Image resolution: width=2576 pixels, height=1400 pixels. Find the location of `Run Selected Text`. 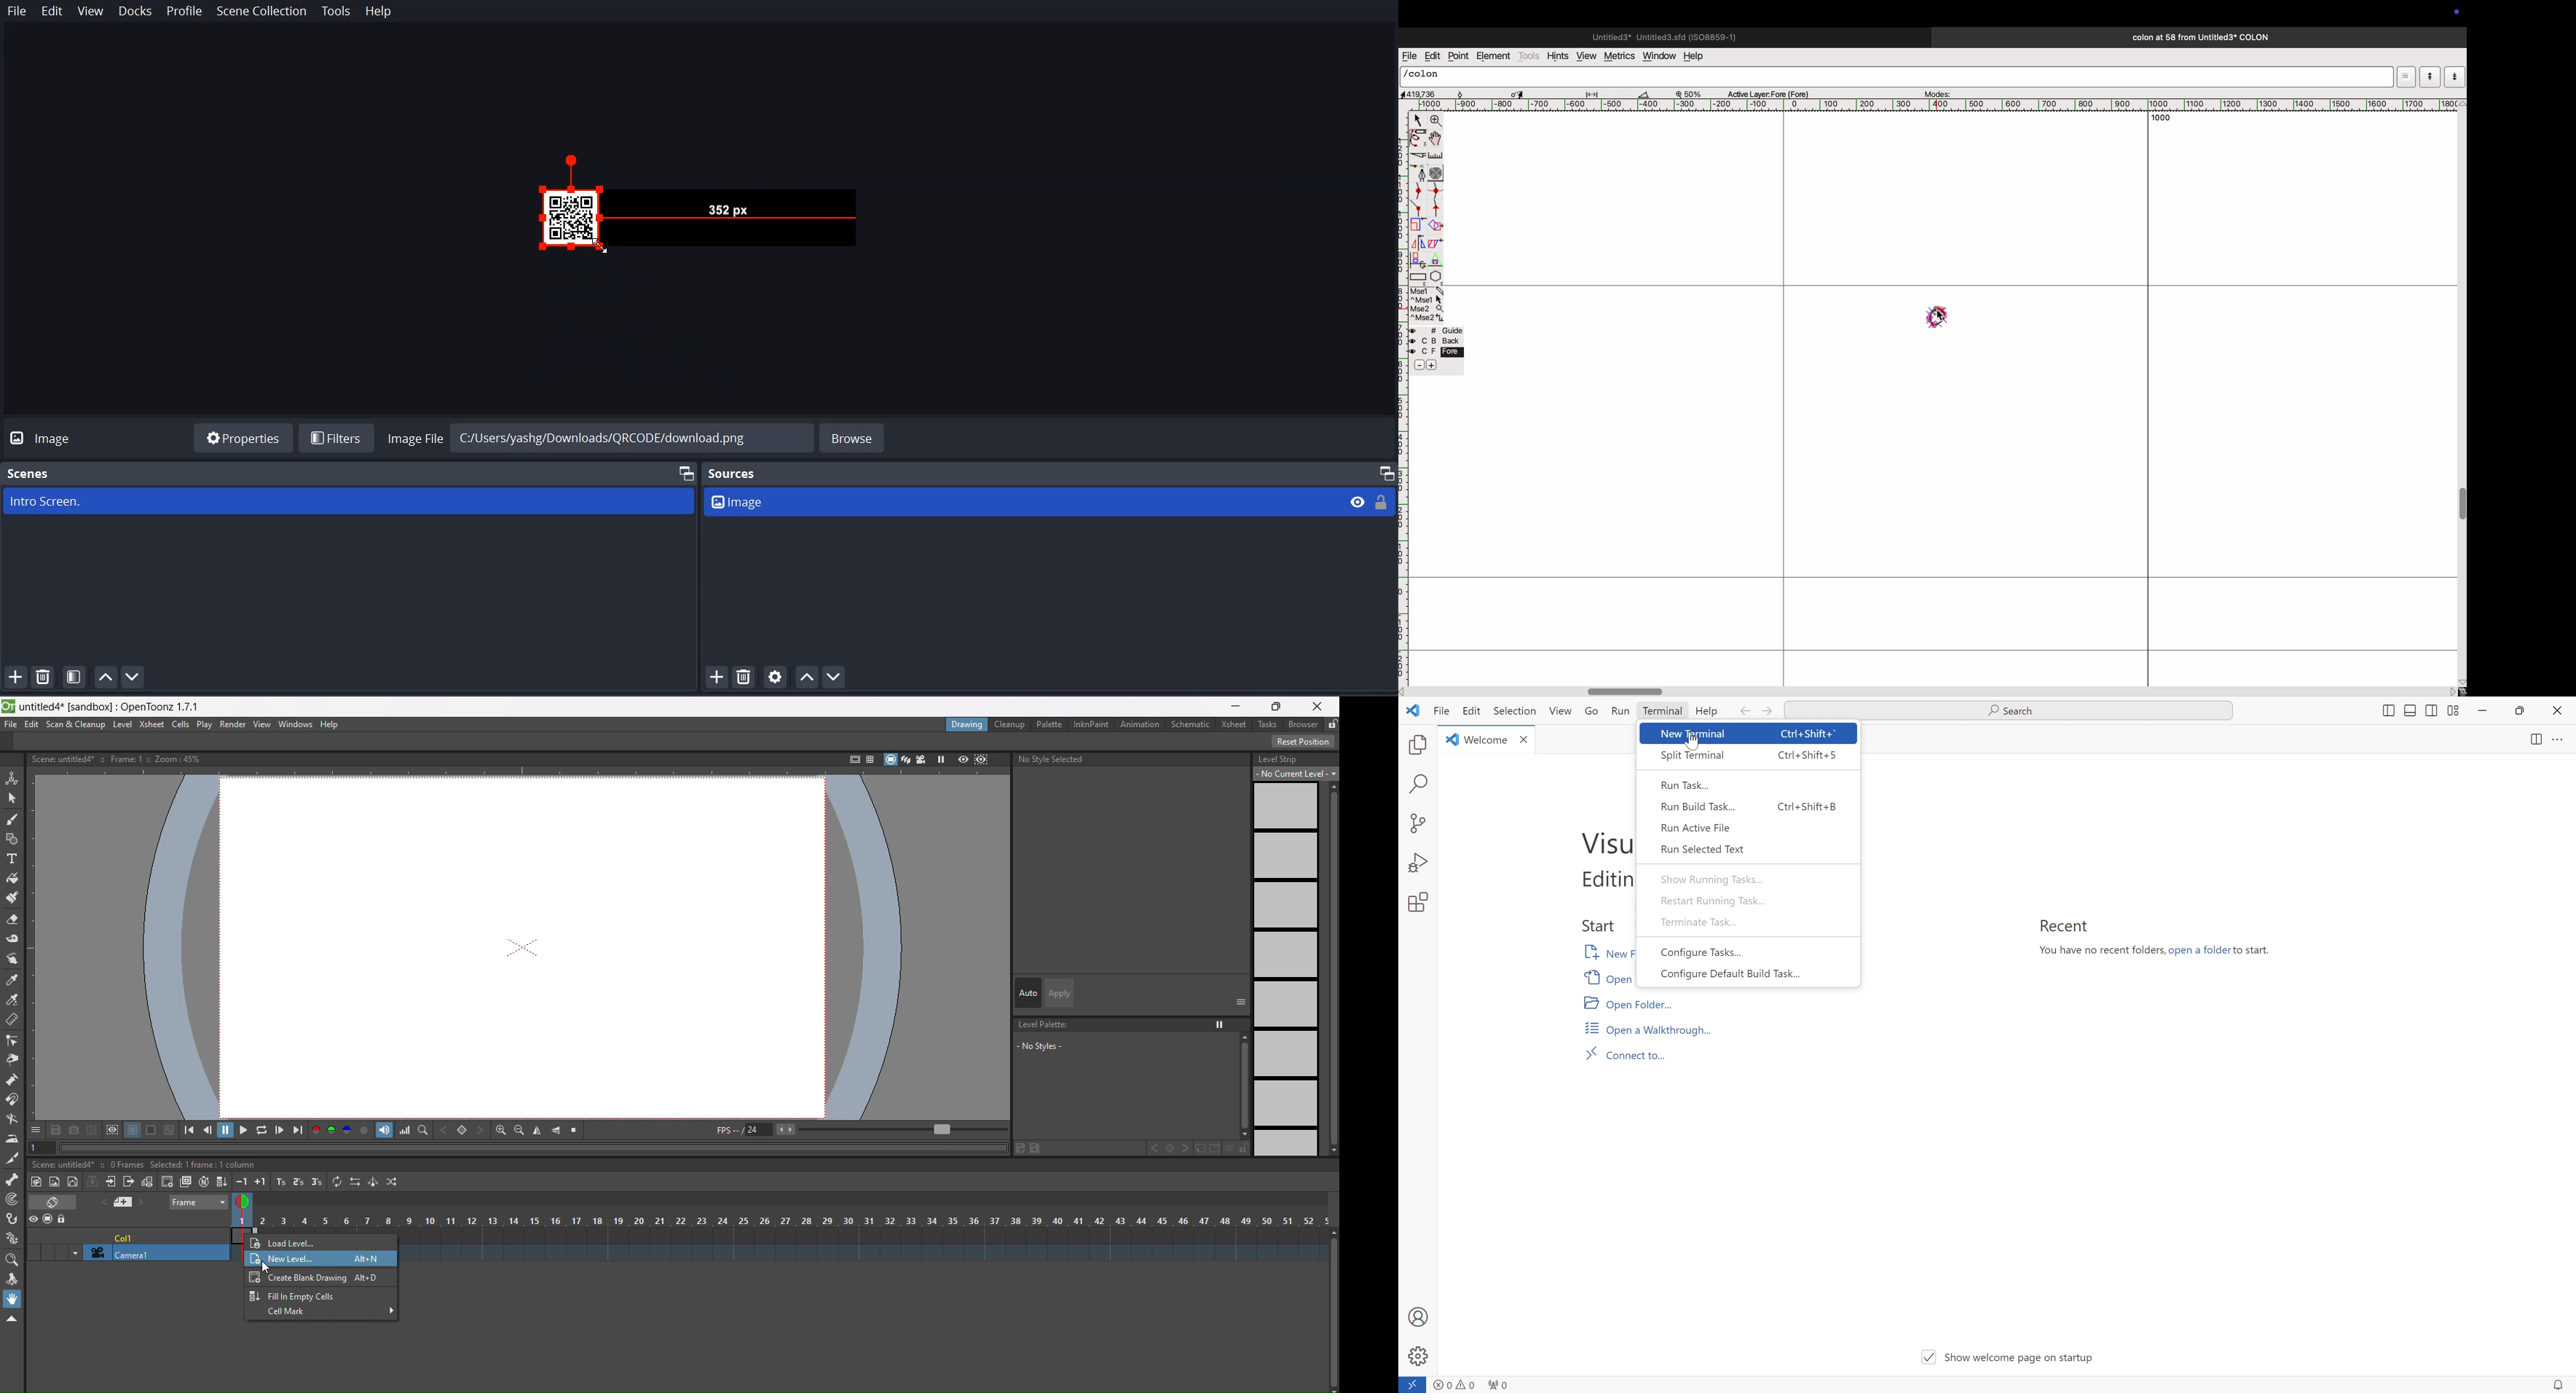

Run Selected Text is located at coordinates (1704, 848).